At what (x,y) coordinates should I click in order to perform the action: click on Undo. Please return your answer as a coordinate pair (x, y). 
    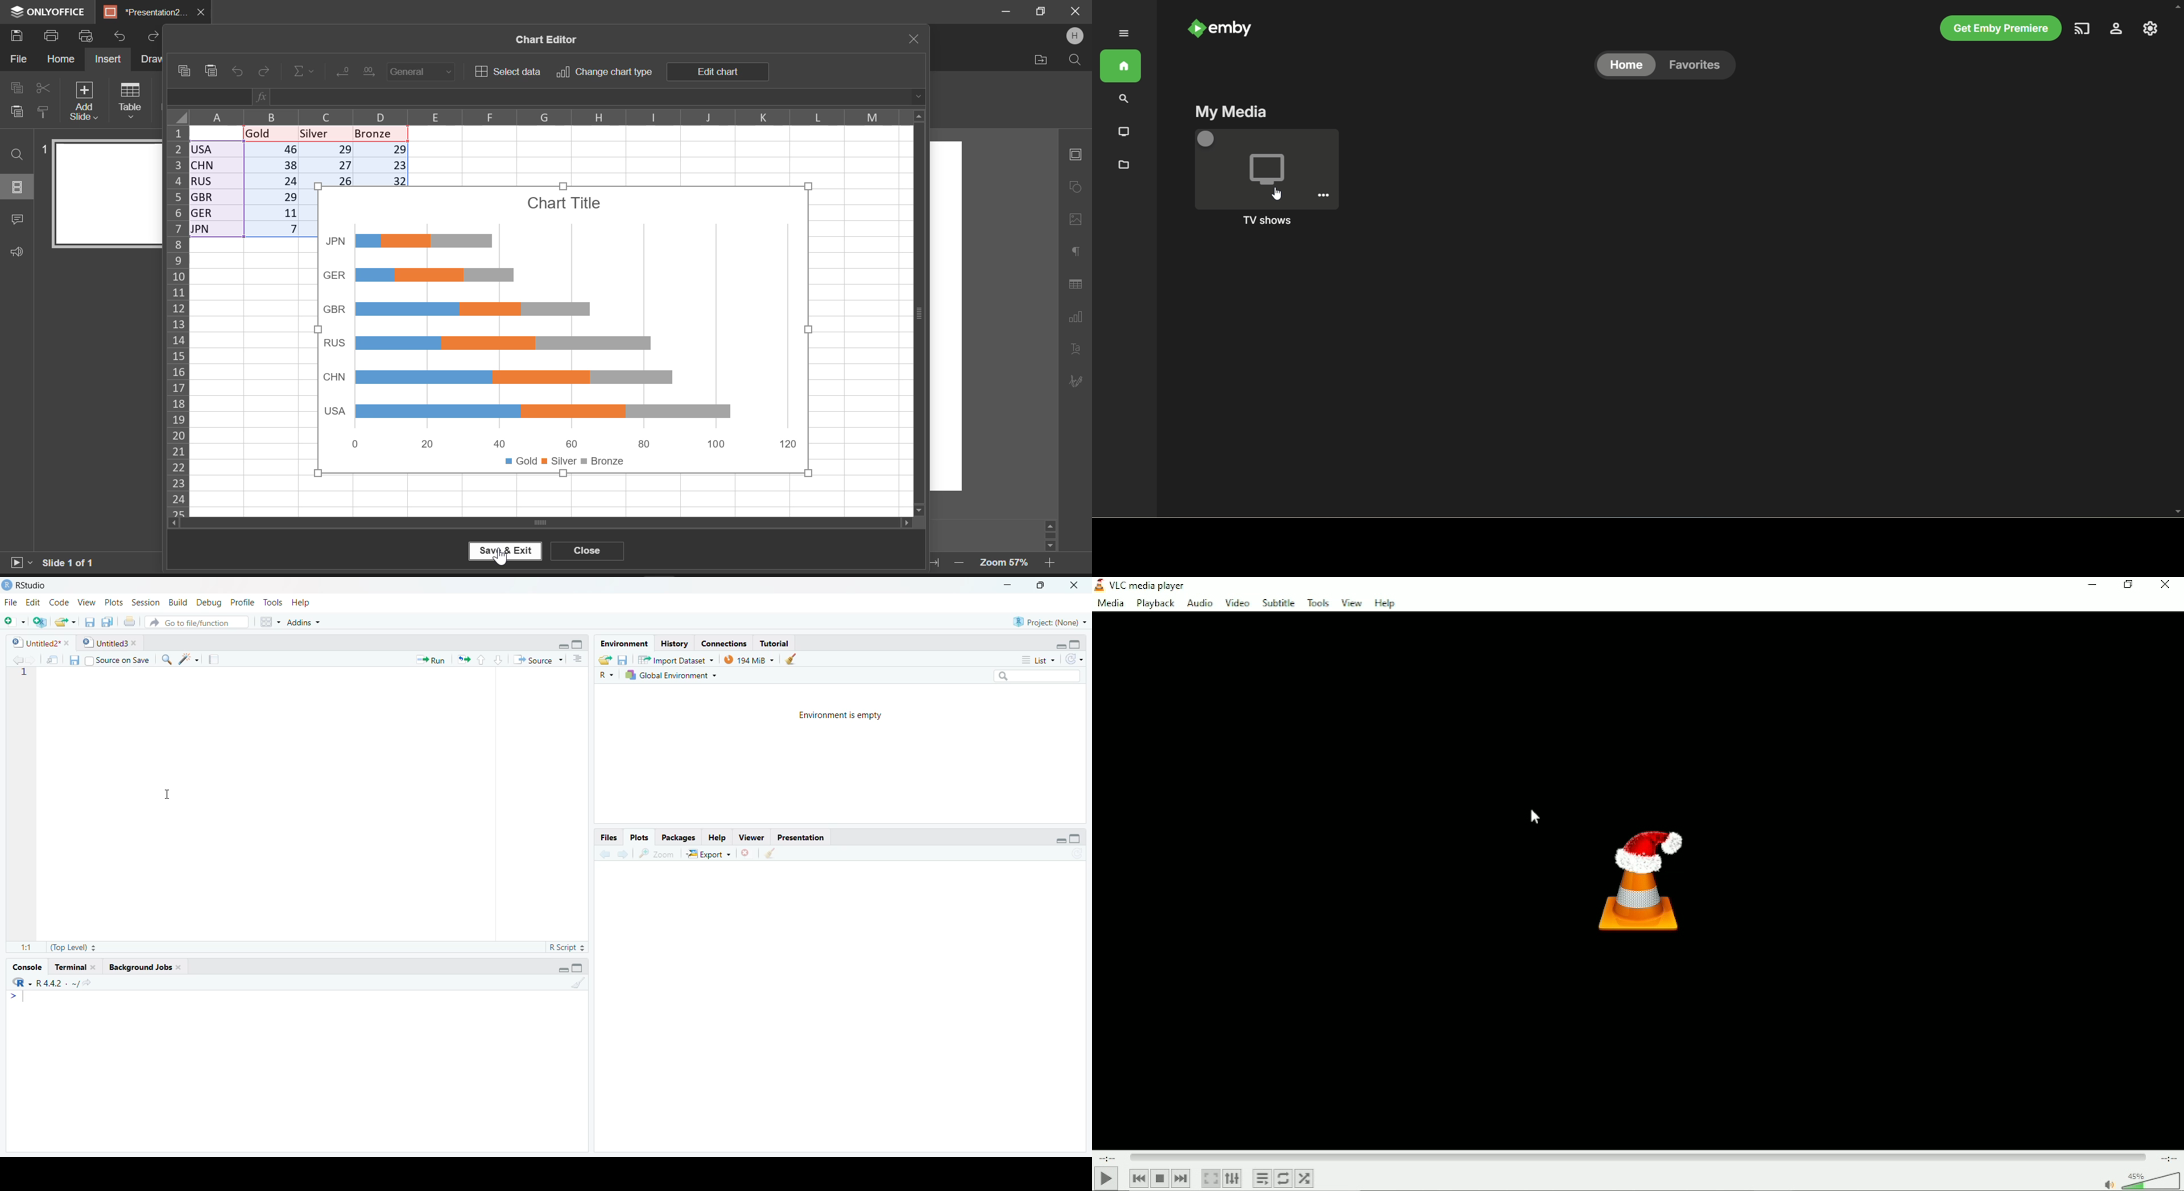
    Looking at the image, I should click on (238, 71).